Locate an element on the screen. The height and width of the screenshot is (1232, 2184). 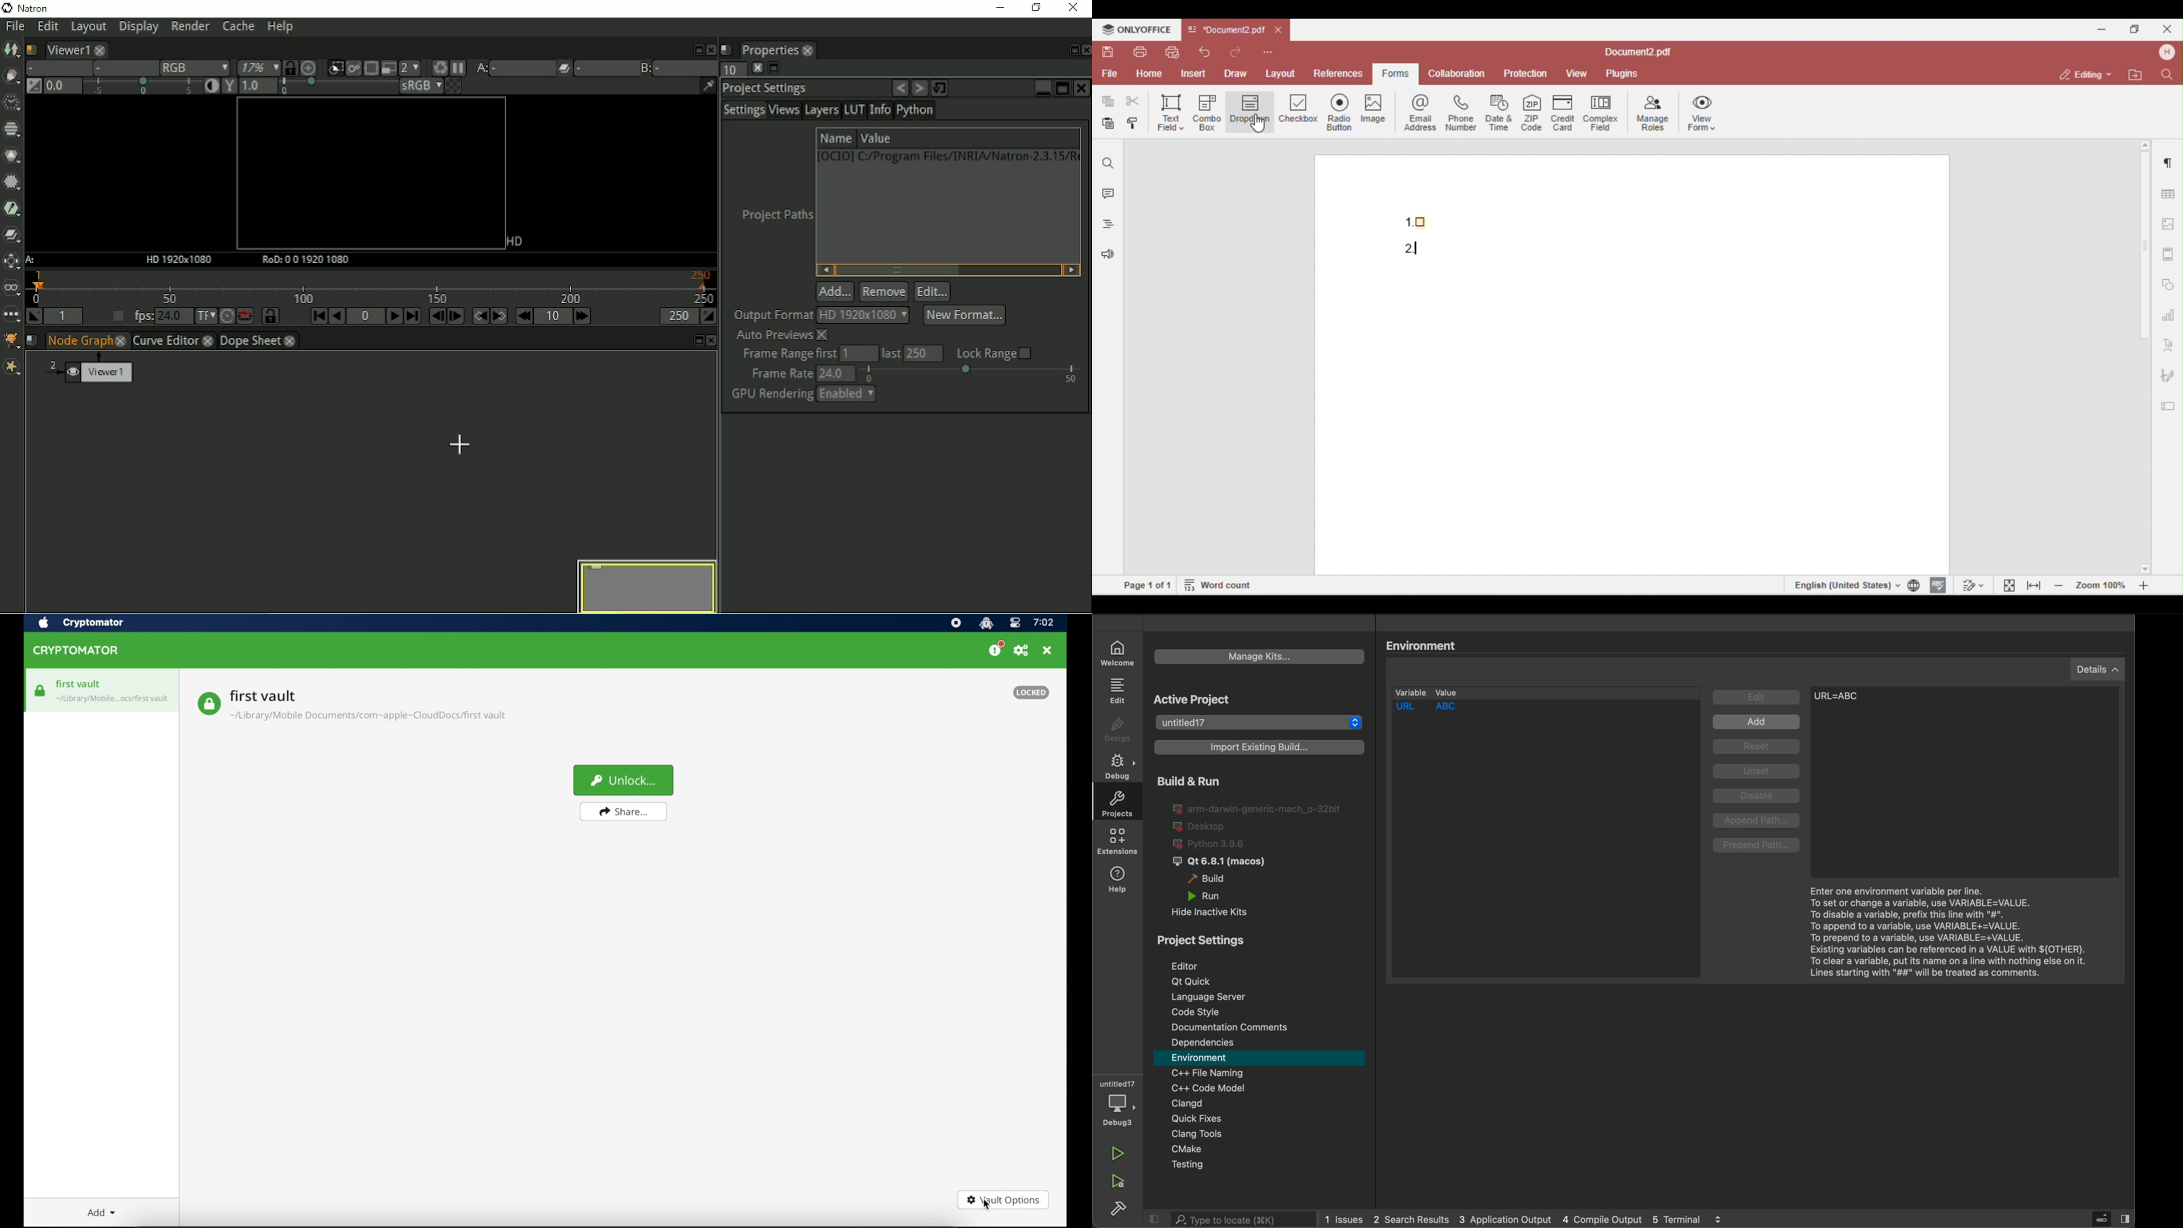
Project Settings is located at coordinates (1255, 938).